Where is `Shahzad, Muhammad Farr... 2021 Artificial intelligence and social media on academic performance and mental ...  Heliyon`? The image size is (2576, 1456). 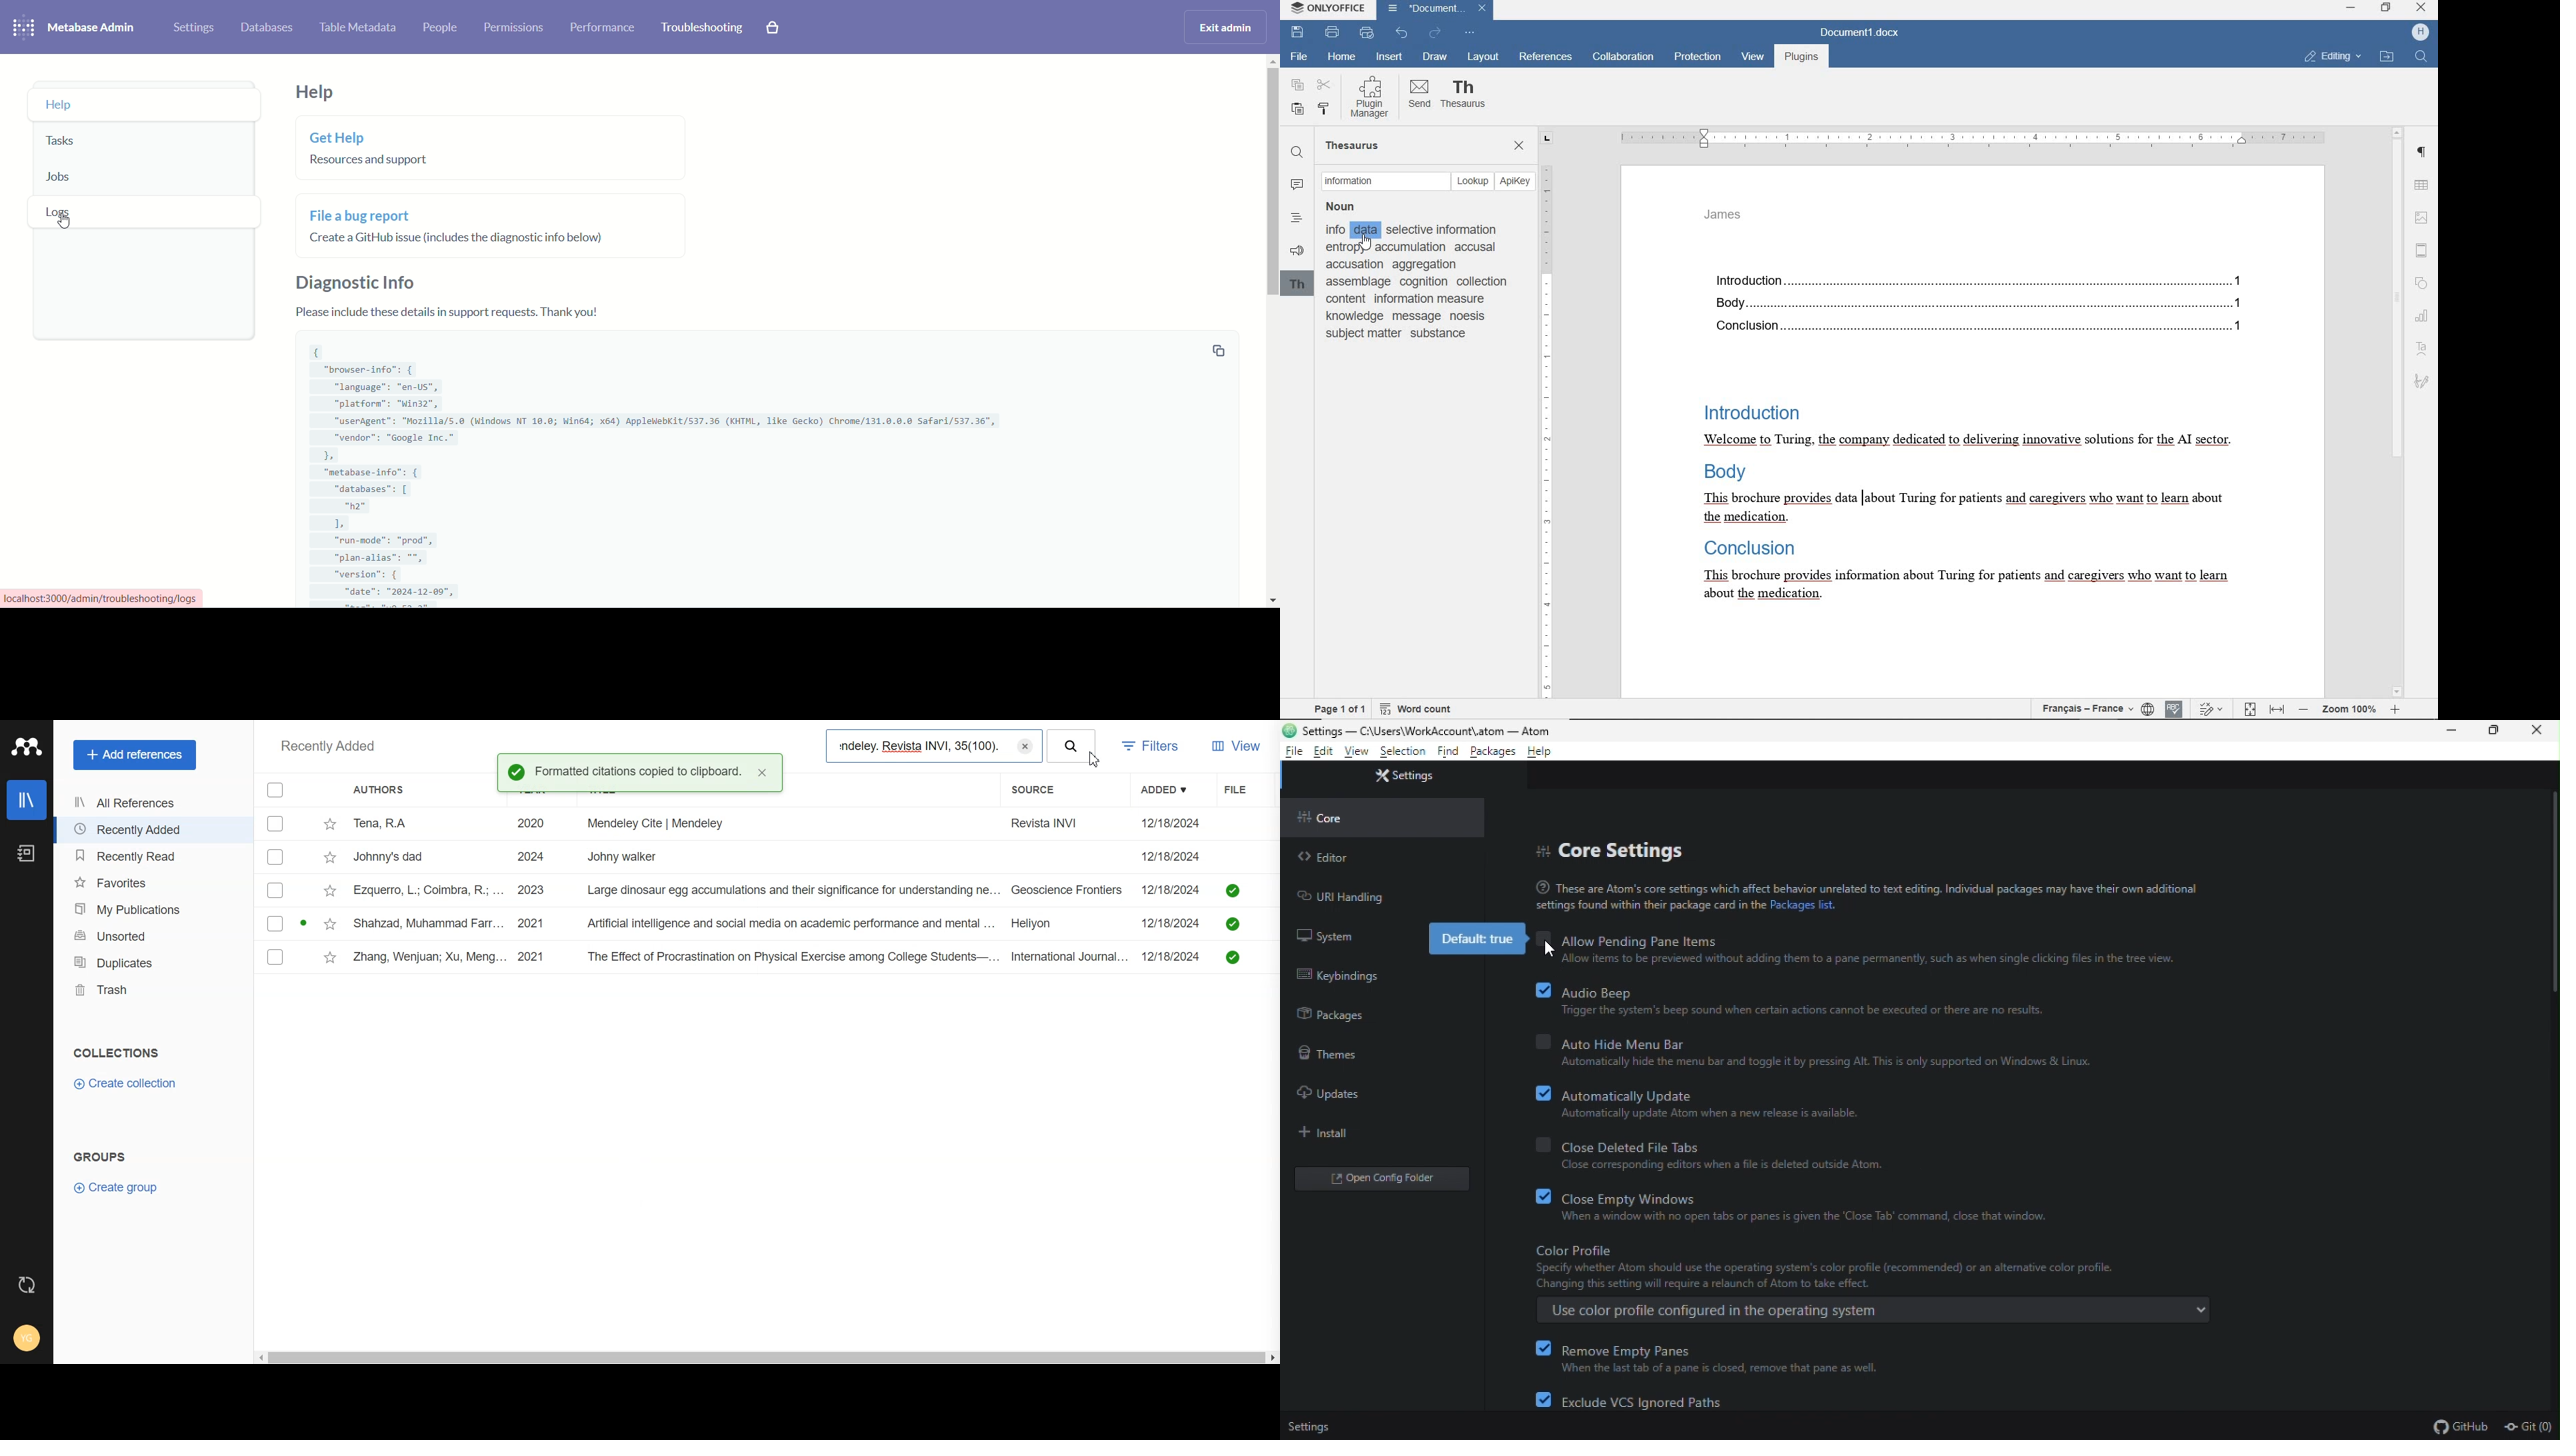 Shahzad, Muhammad Farr... 2021 Artificial intelligence and social media on academic performance and mental ...  Heliyon is located at coordinates (739, 923).